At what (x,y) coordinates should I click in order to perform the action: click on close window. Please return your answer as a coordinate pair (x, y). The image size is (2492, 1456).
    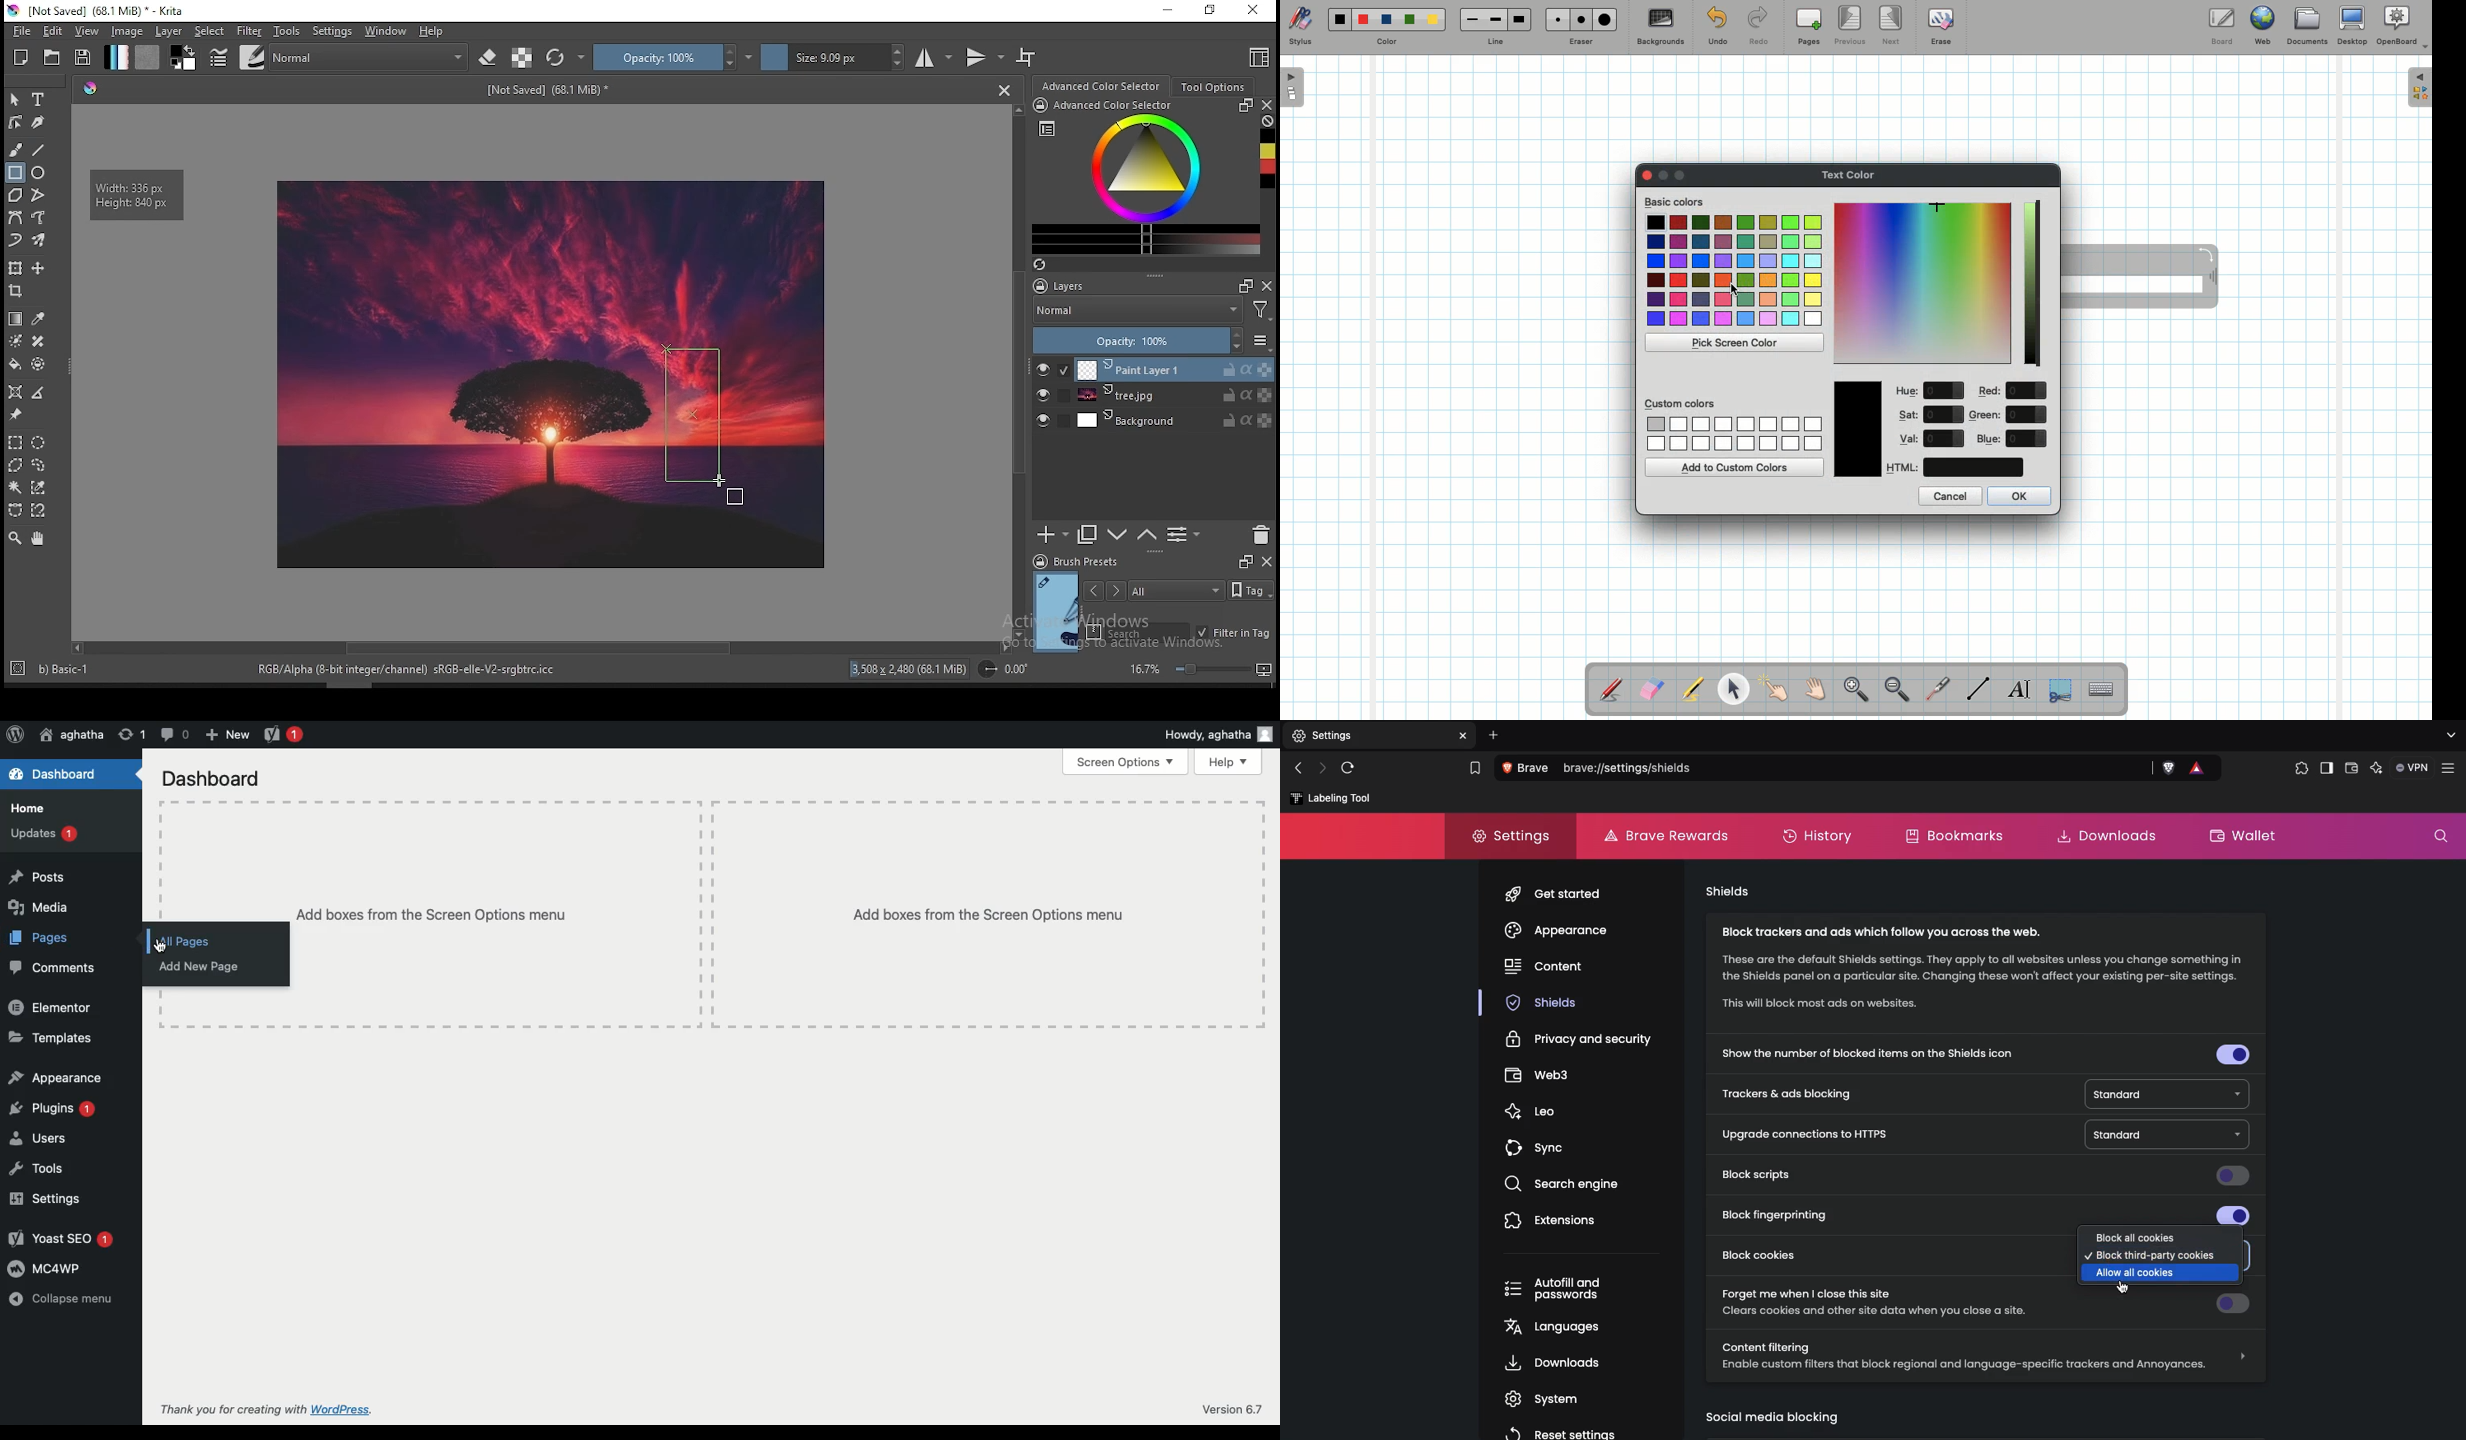
    Looking at the image, I should click on (1252, 10).